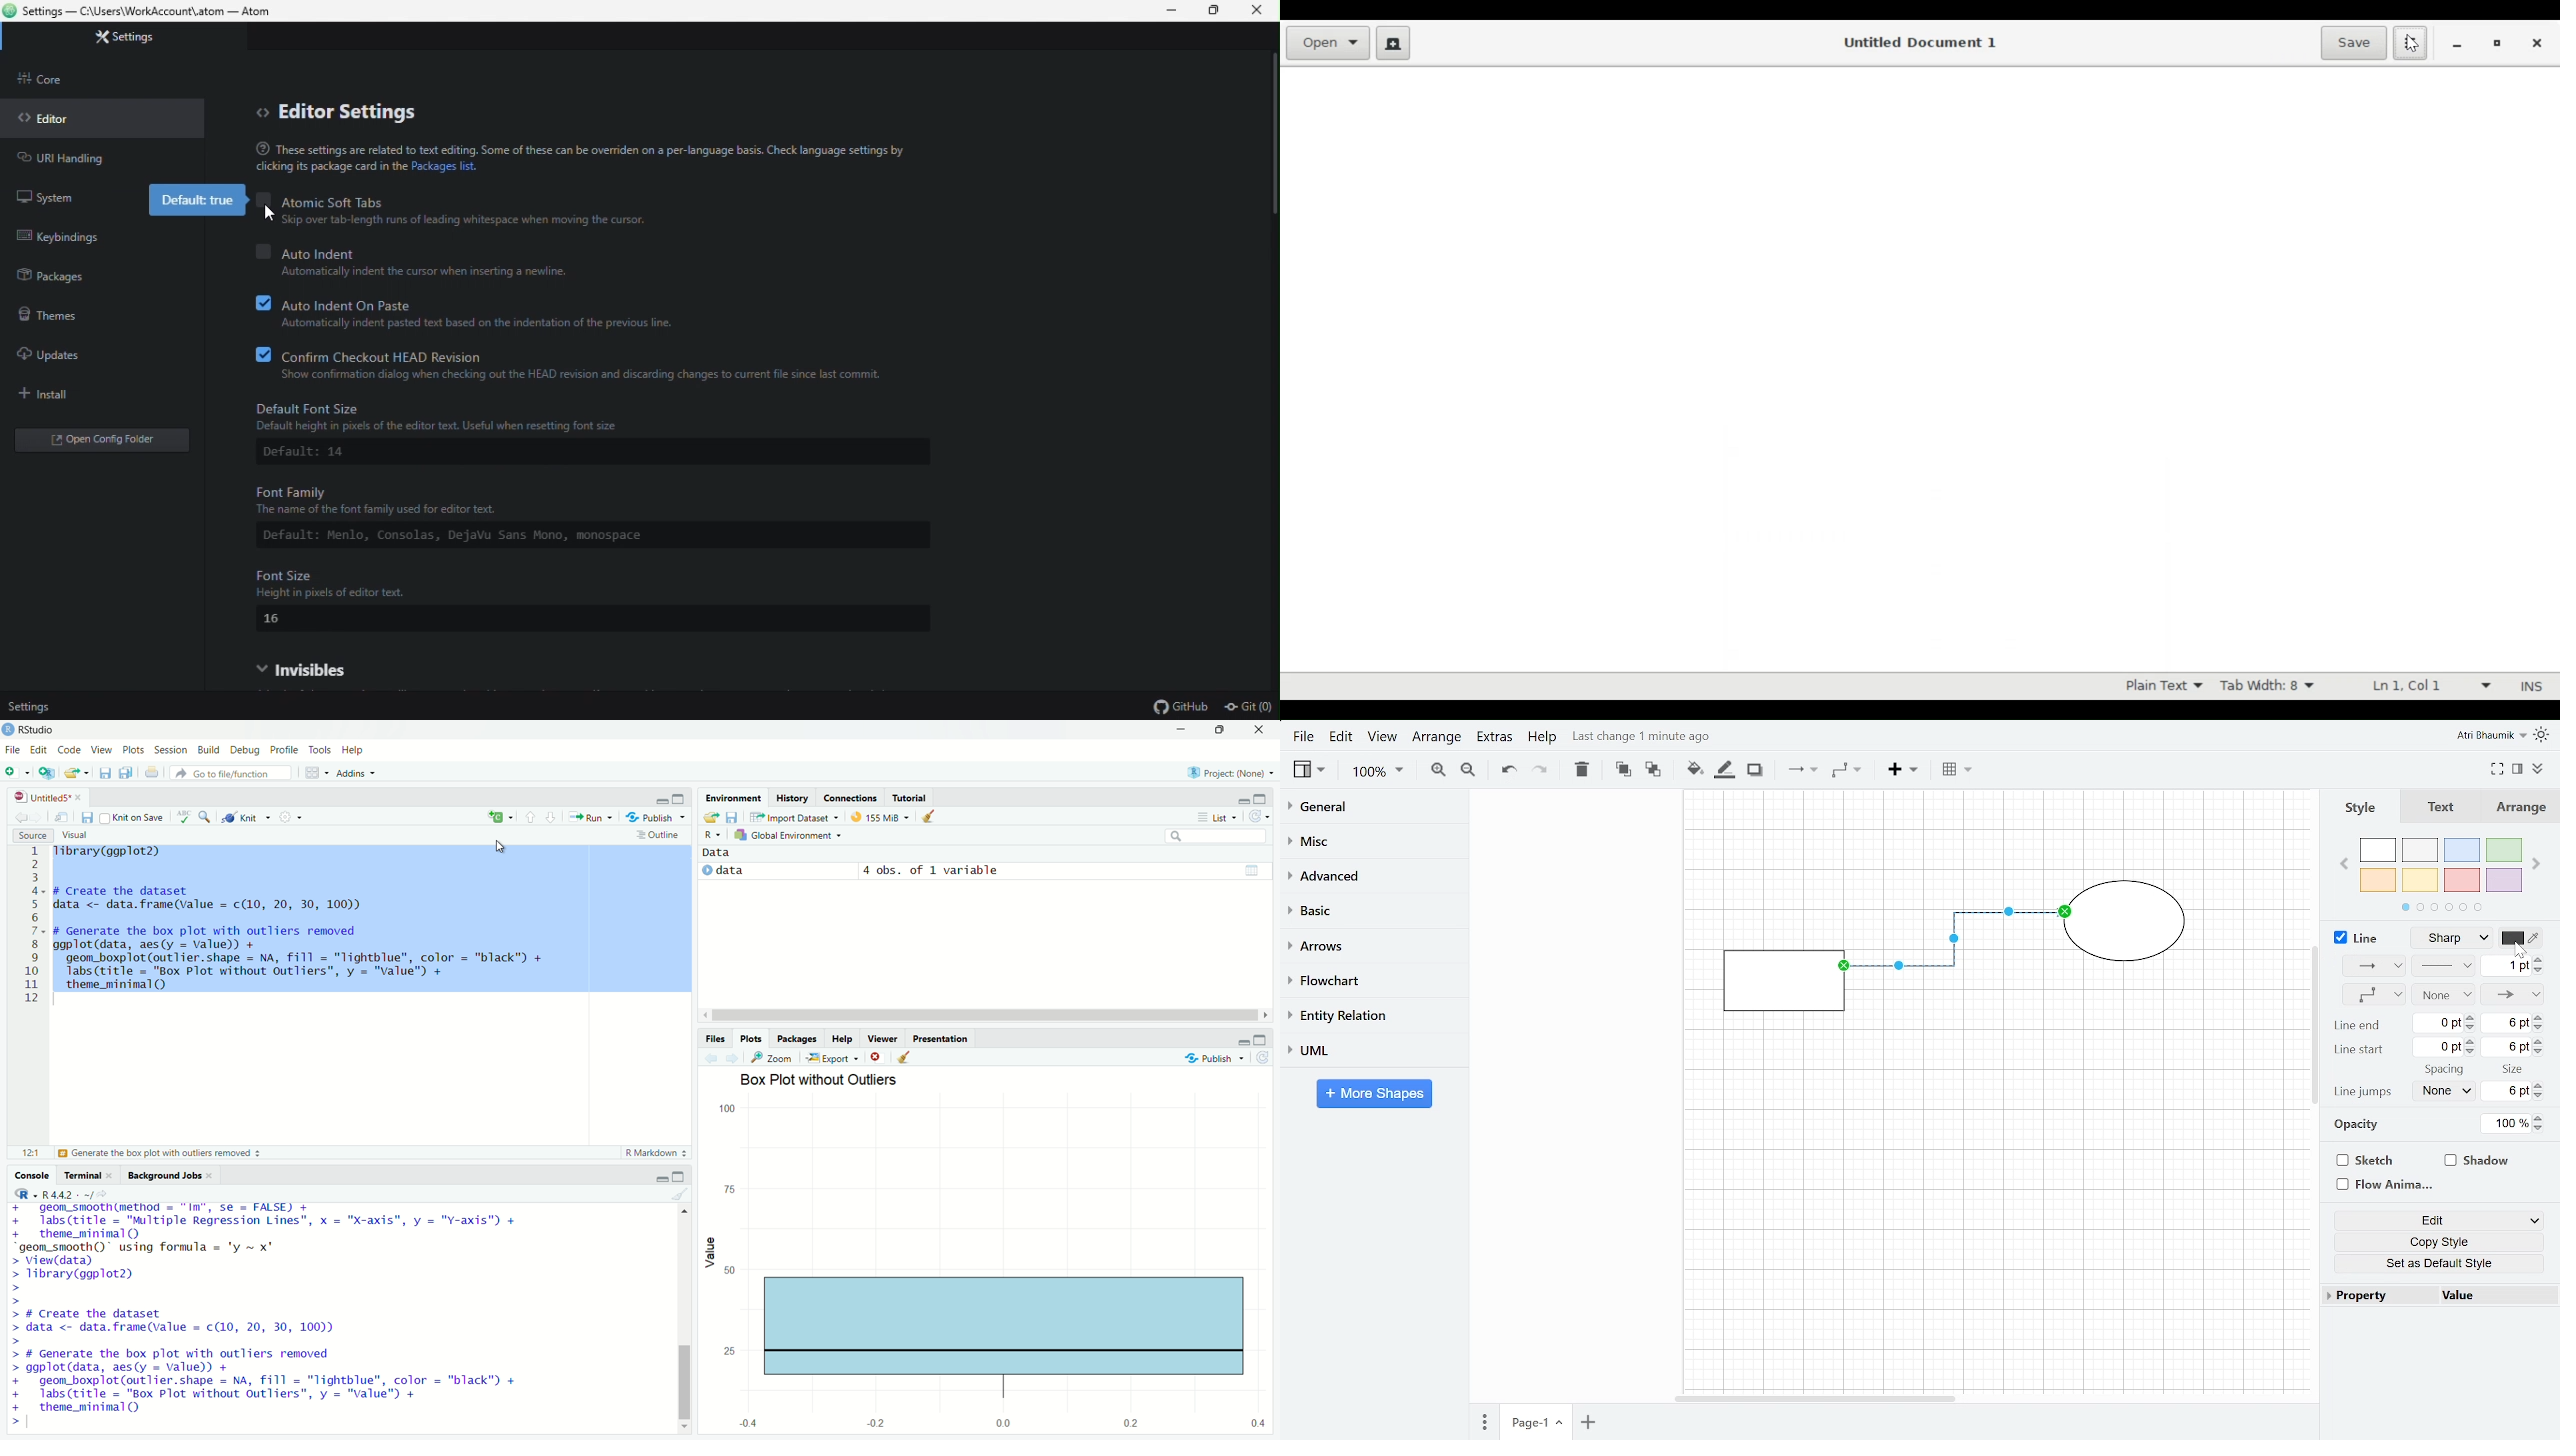 The width and height of the screenshot is (2576, 1456). Describe the element at coordinates (1307, 770) in the screenshot. I see `View` at that location.